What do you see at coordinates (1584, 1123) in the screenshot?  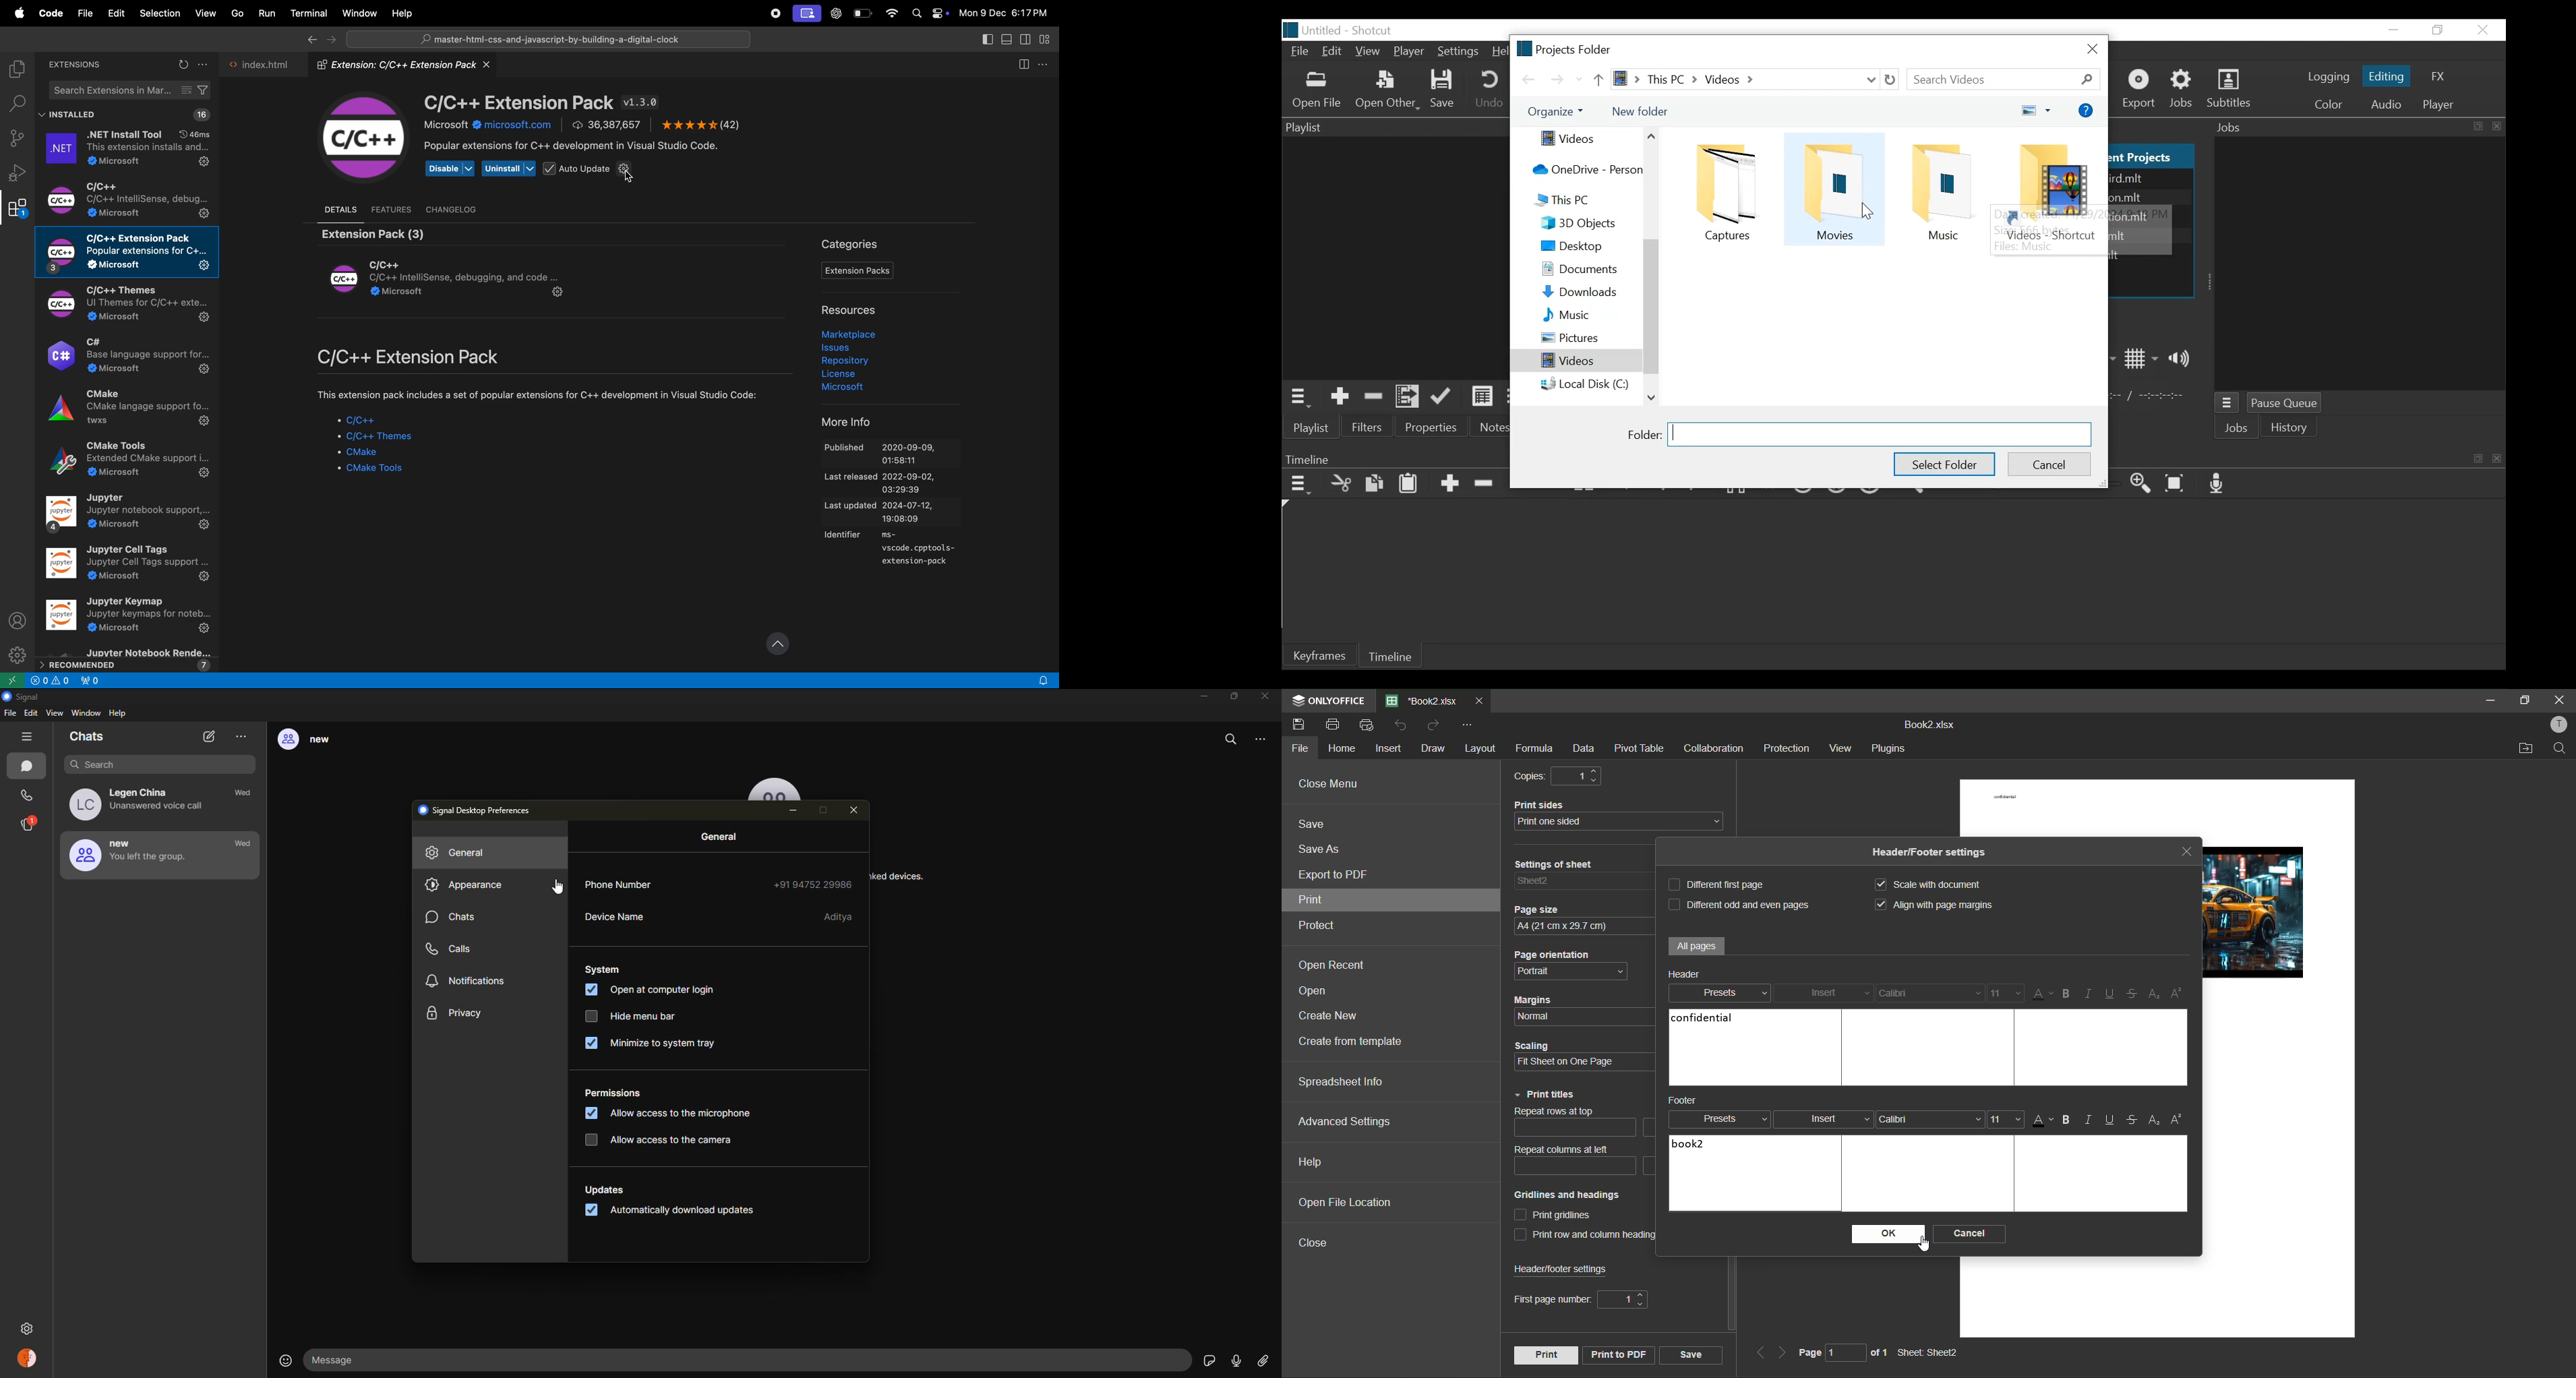 I see `repeat rows at top` at bounding box center [1584, 1123].